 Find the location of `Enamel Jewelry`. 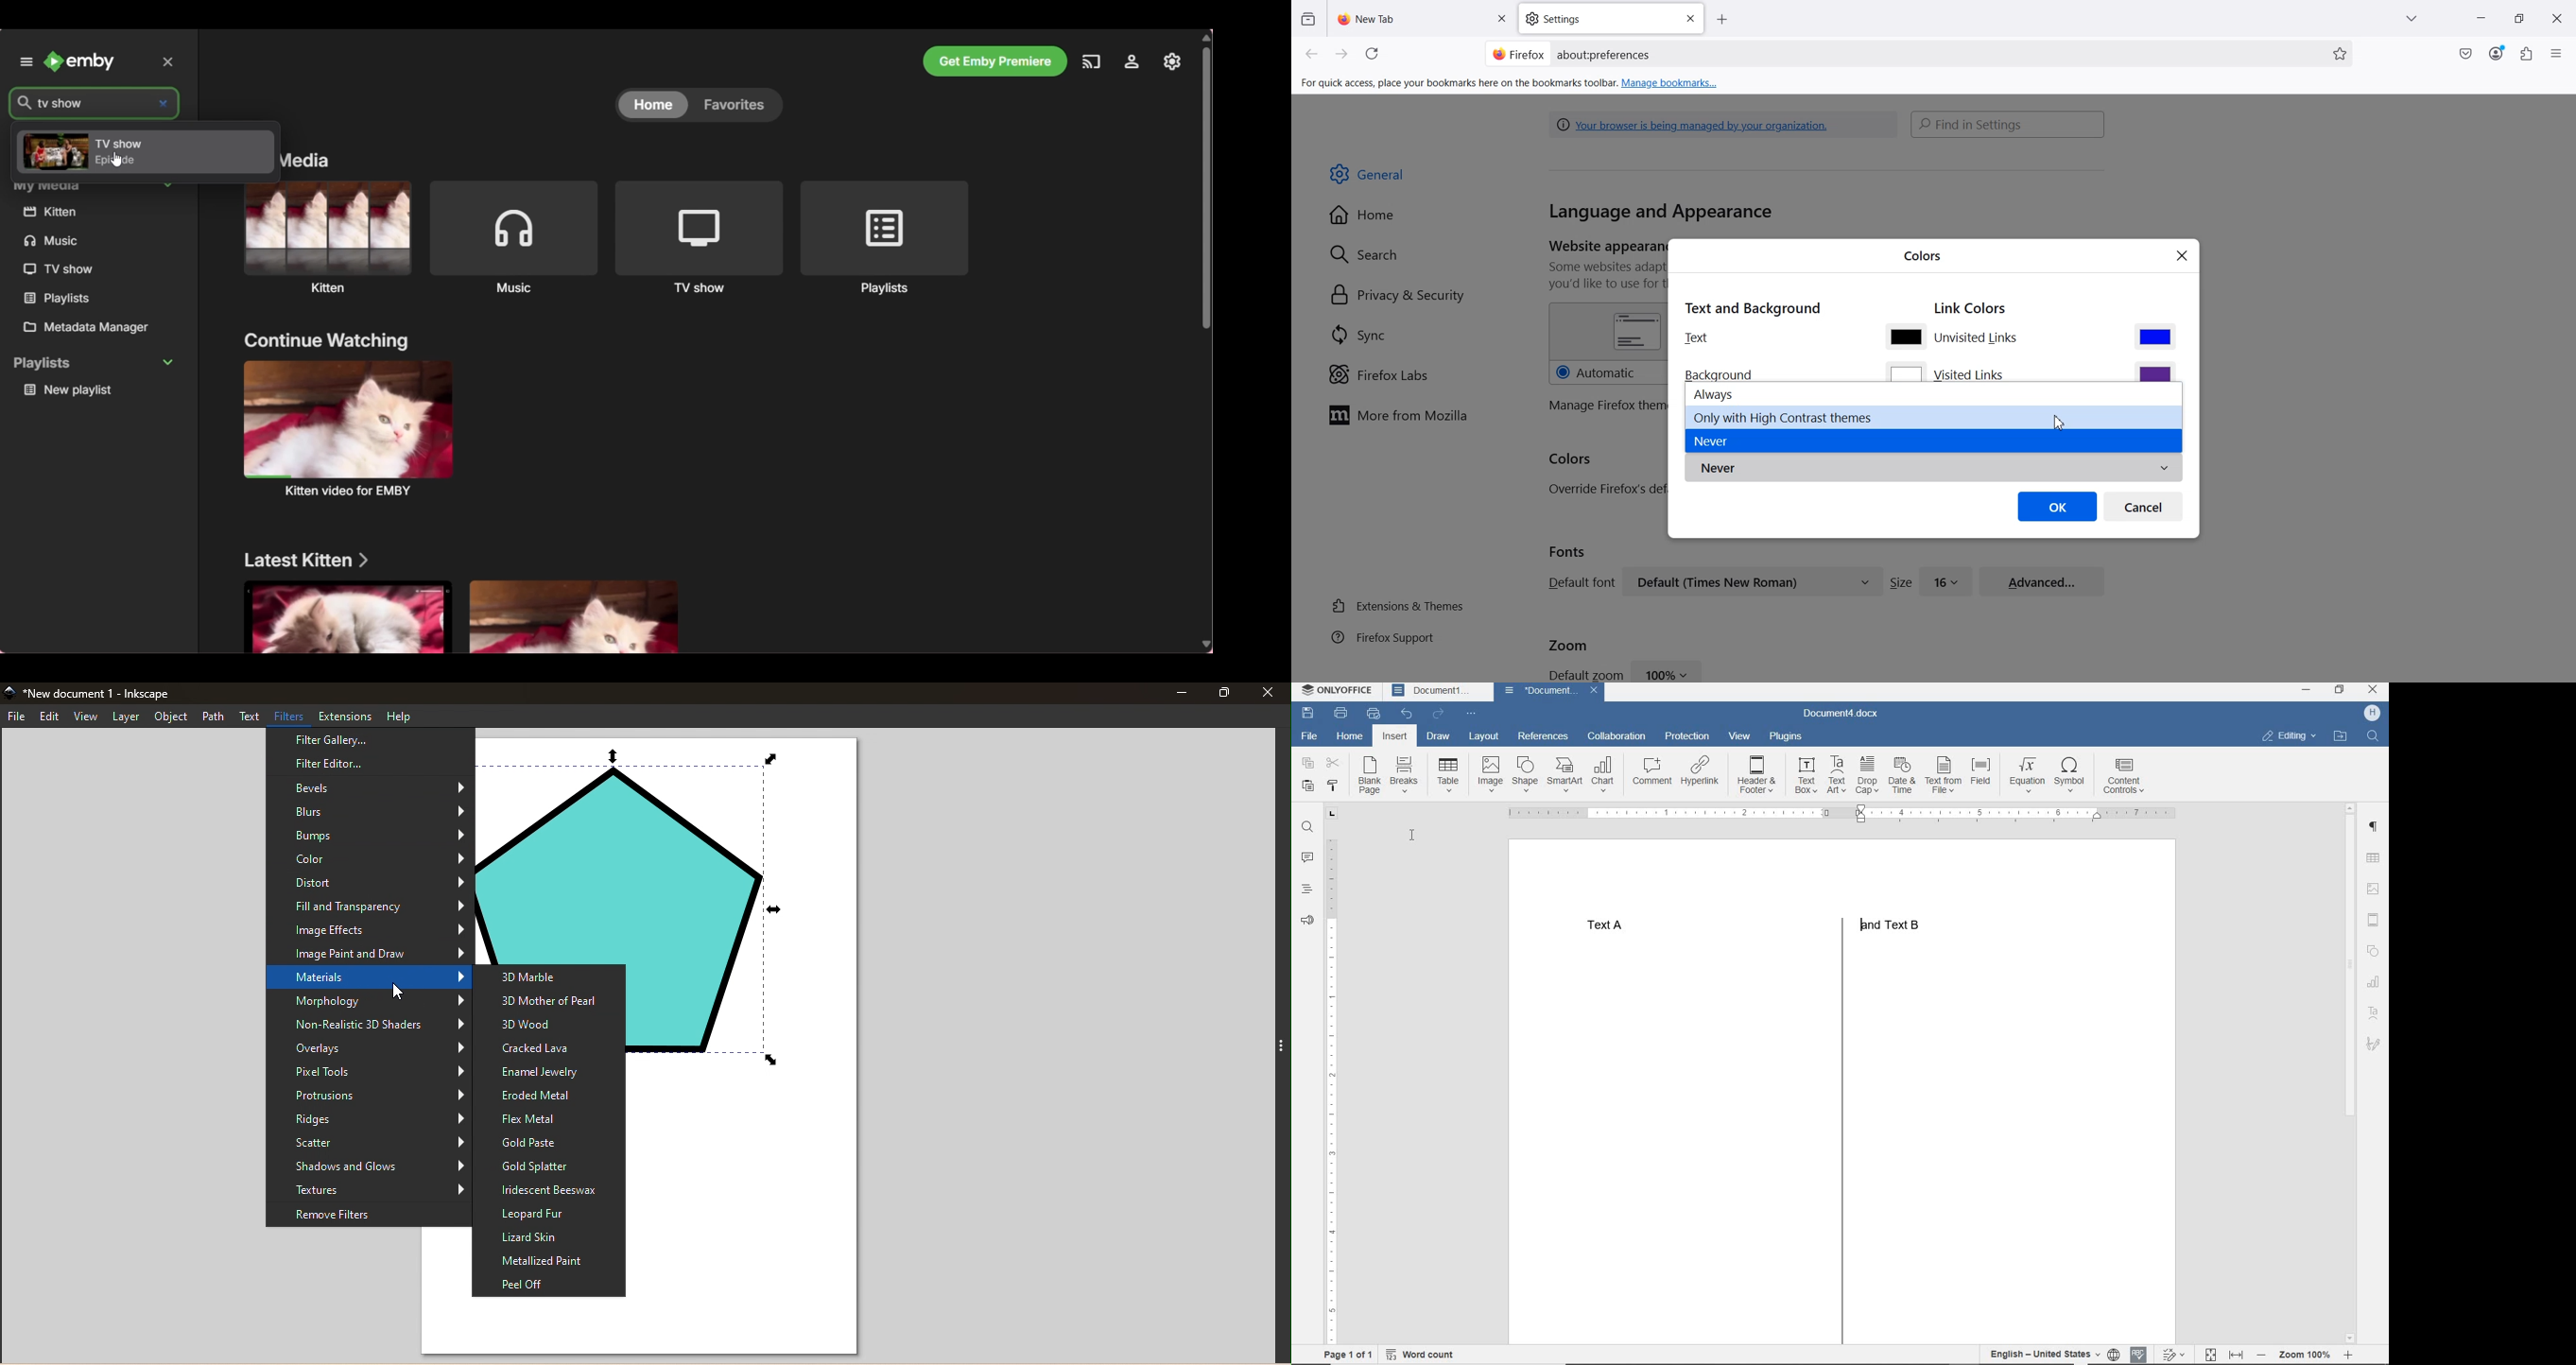

Enamel Jewelry is located at coordinates (550, 1073).